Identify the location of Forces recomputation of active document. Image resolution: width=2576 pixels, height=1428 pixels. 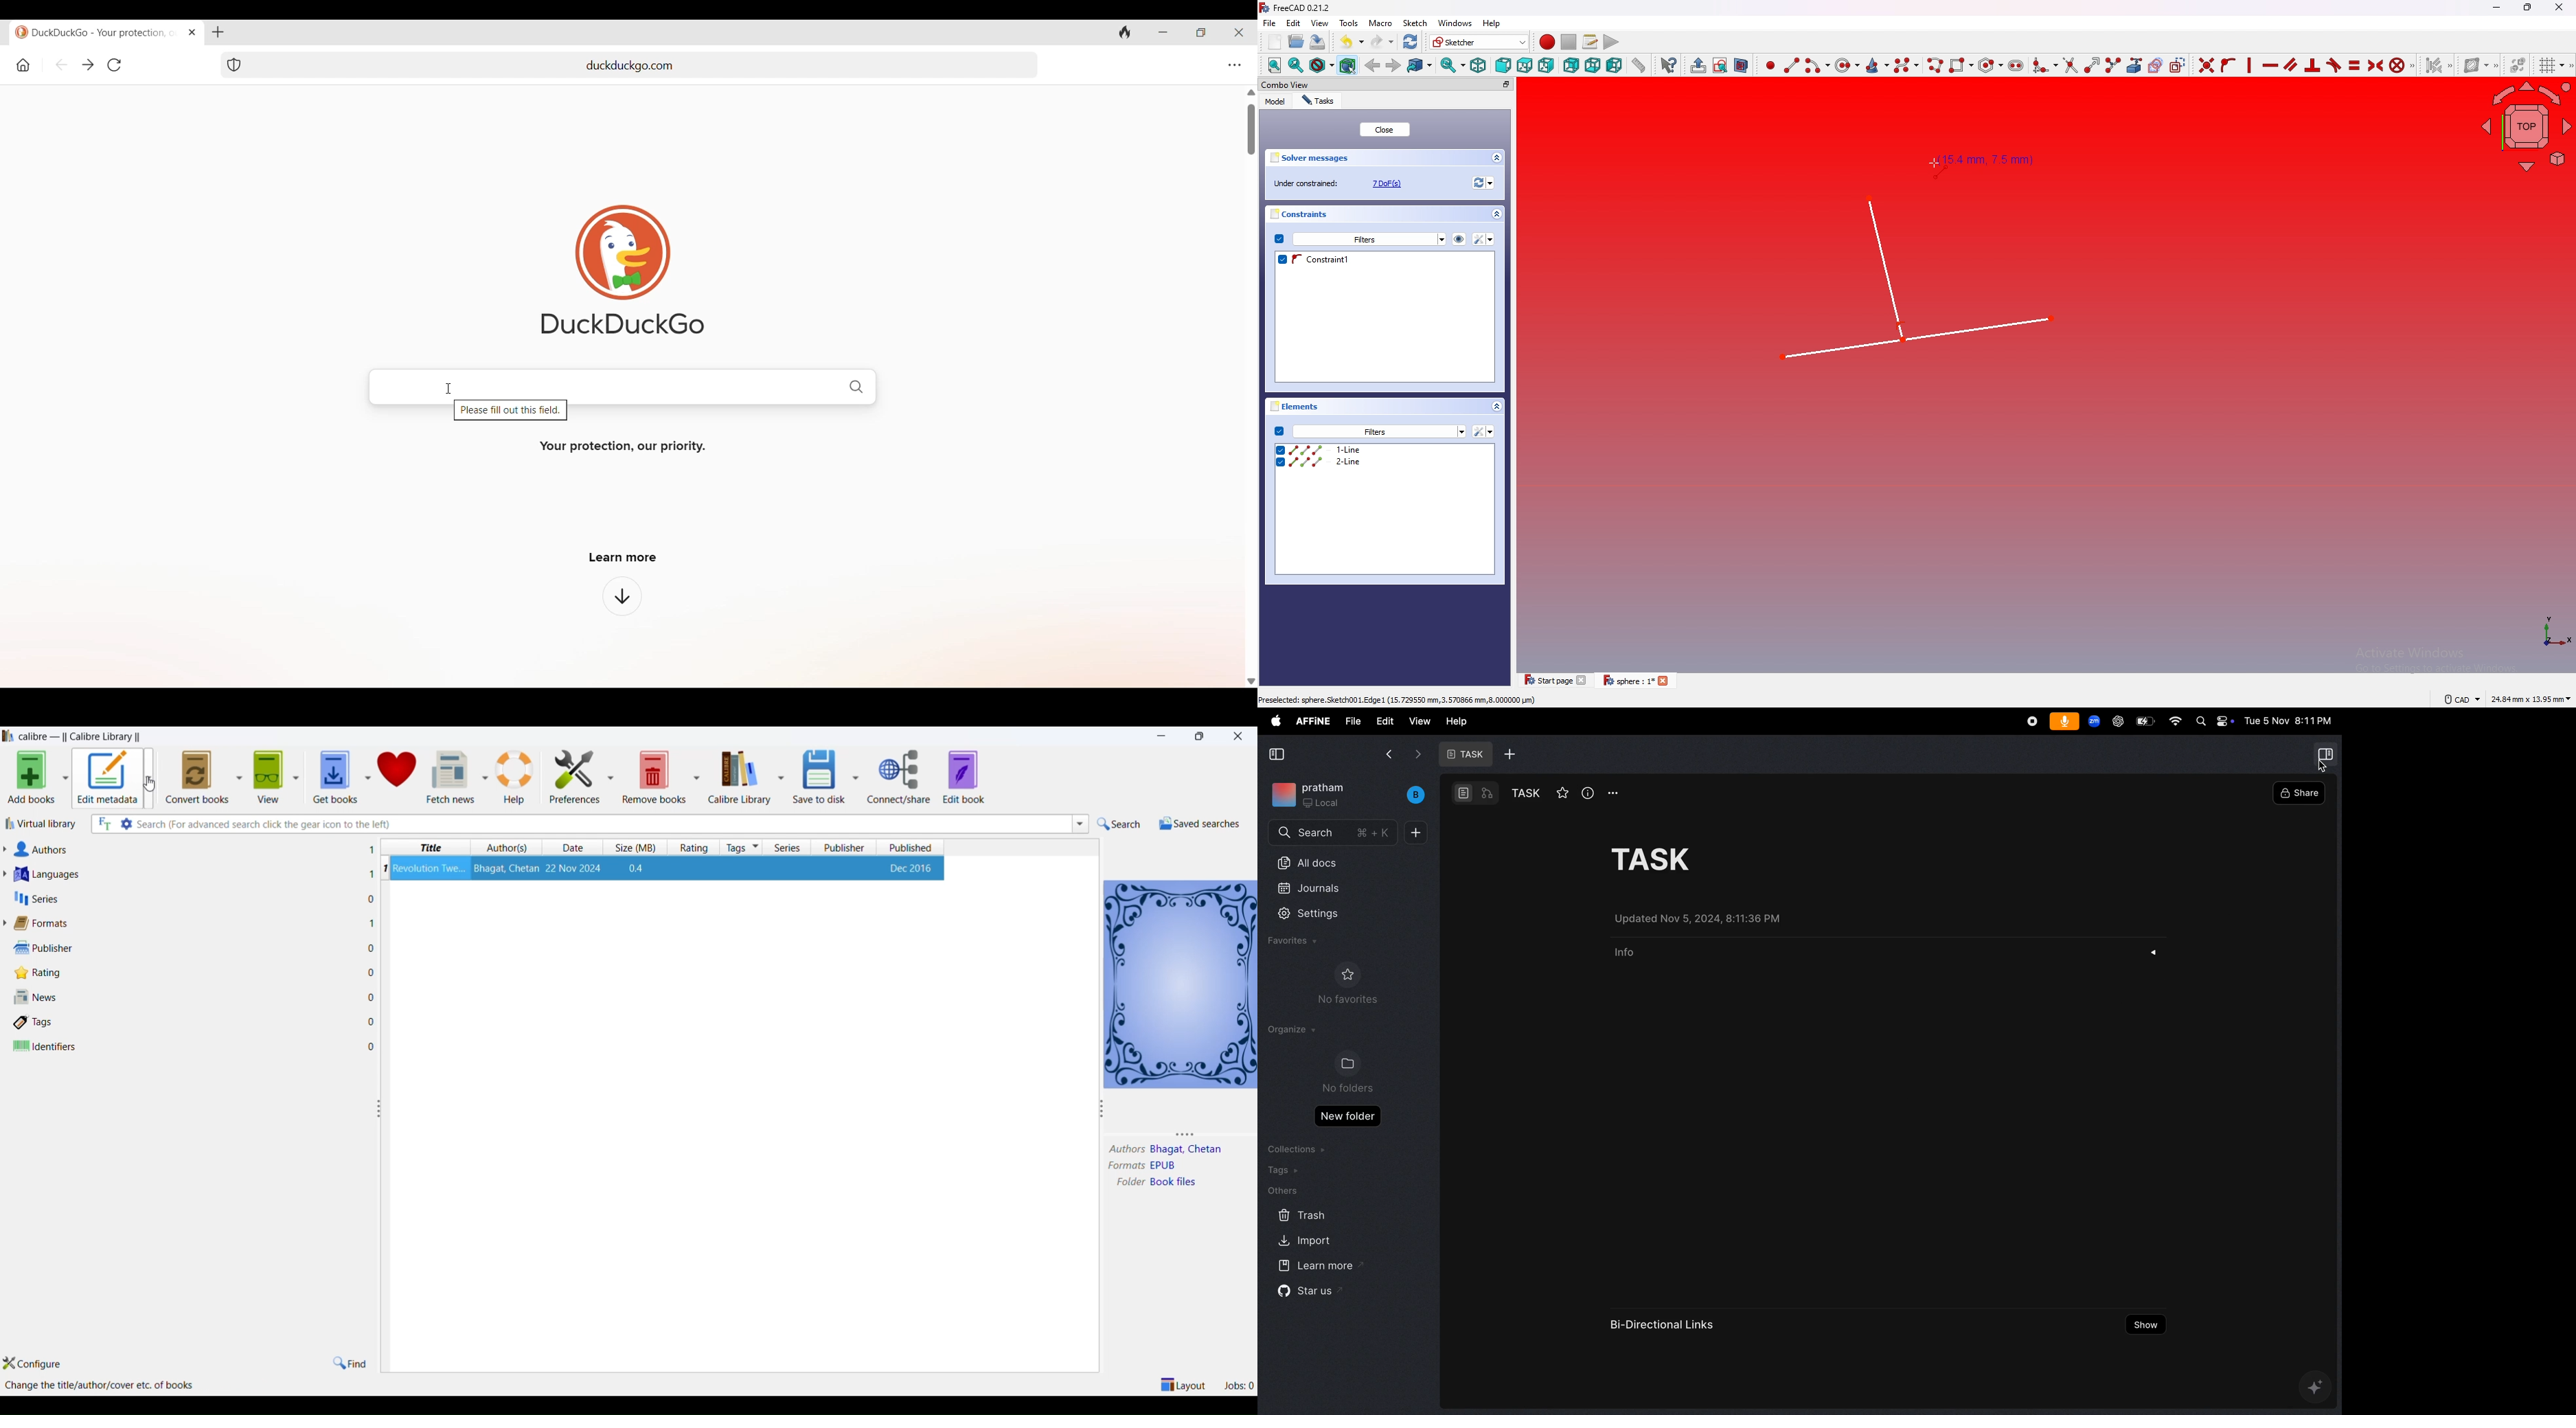
(1481, 184).